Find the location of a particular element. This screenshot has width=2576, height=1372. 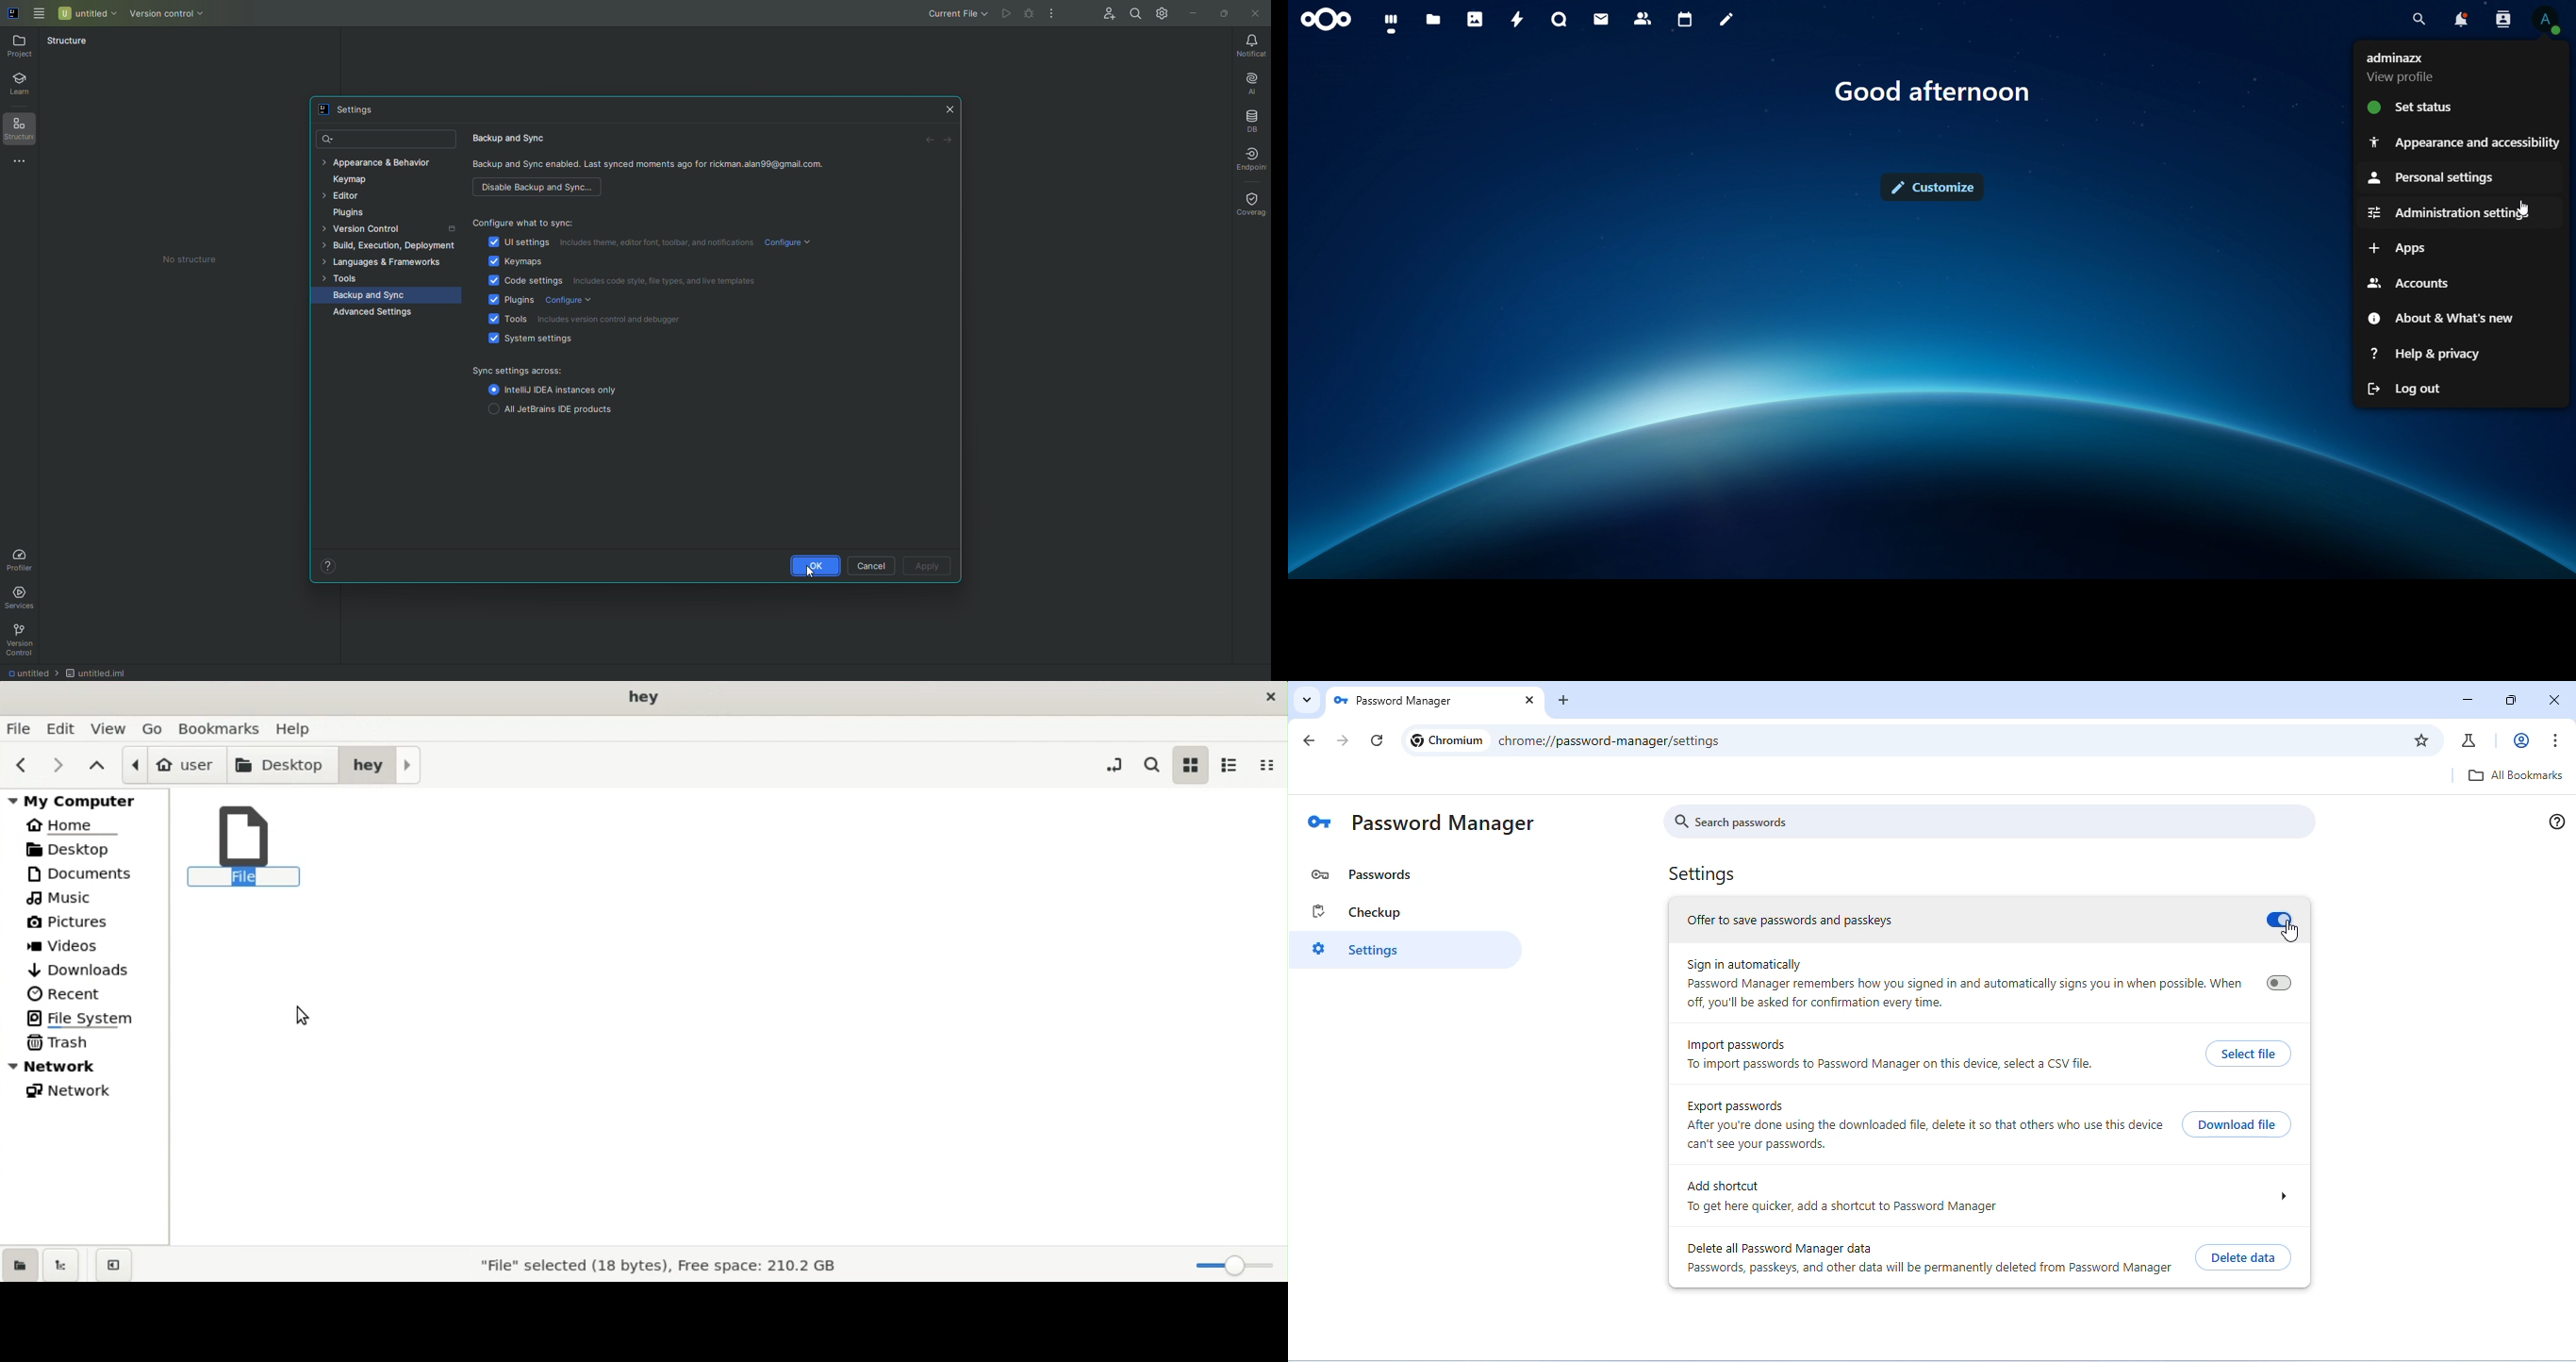

storage is located at coordinates (655, 1268).